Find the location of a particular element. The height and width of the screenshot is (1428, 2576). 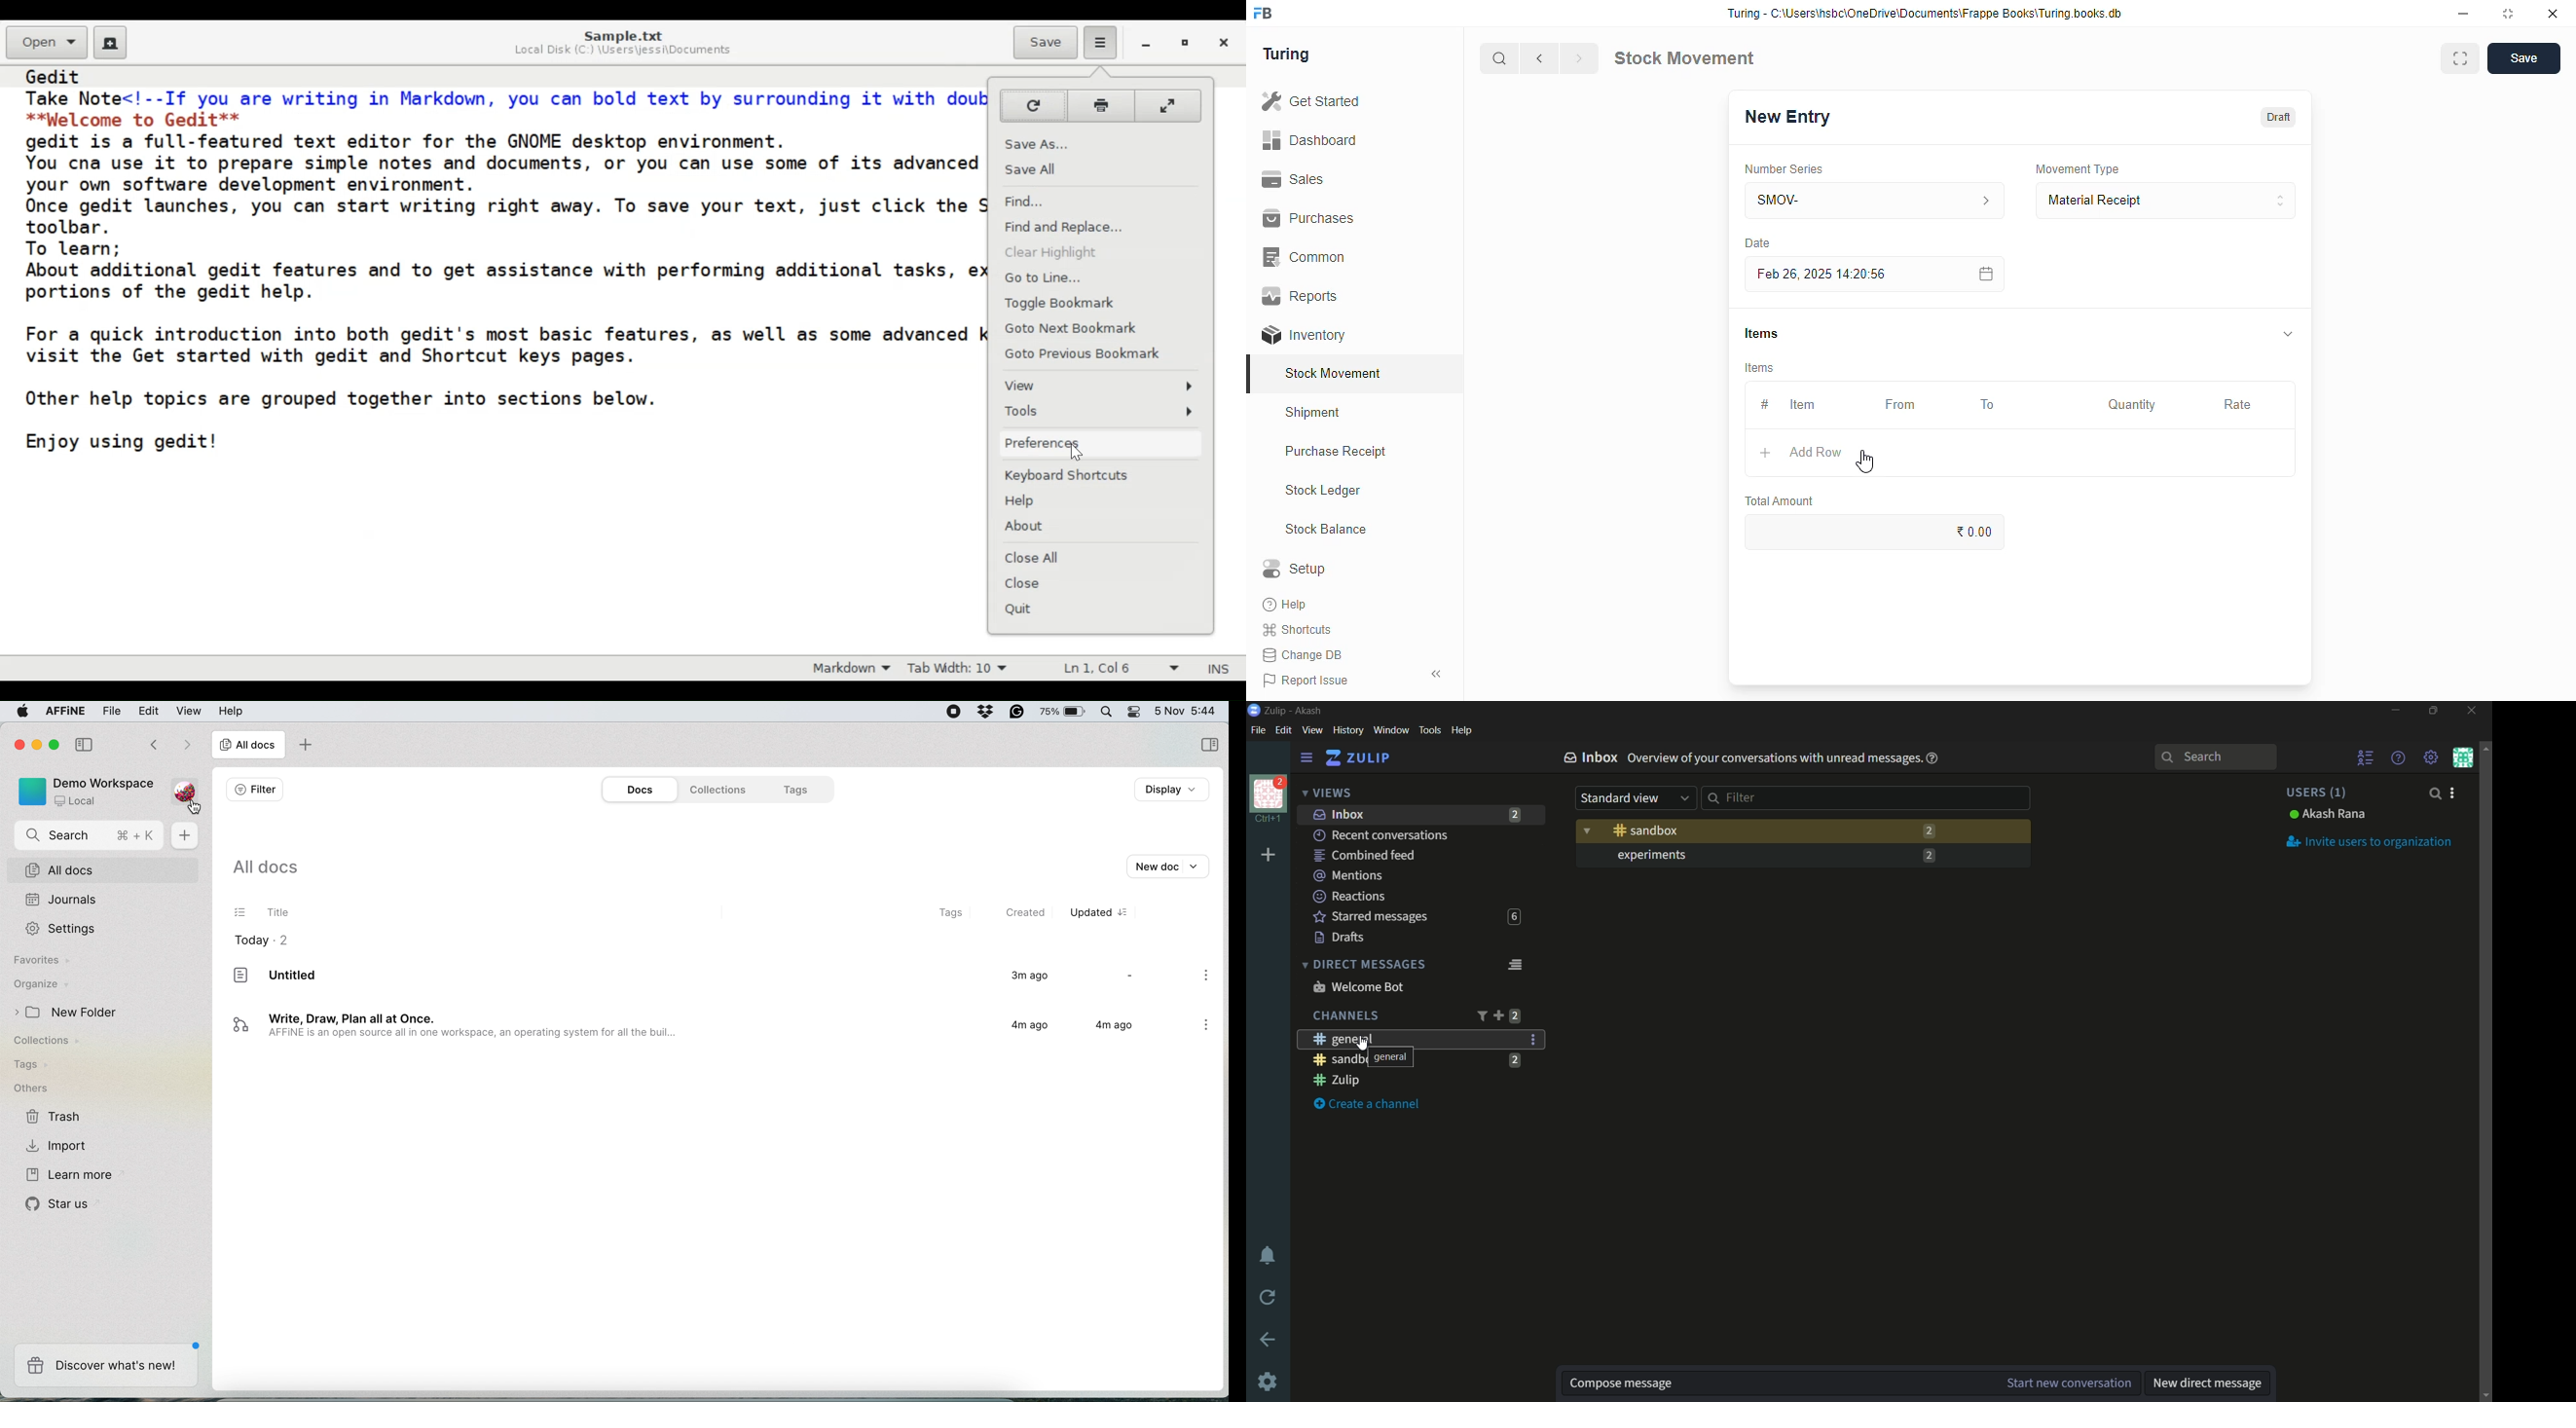

system logo is located at coordinates (18, 713).